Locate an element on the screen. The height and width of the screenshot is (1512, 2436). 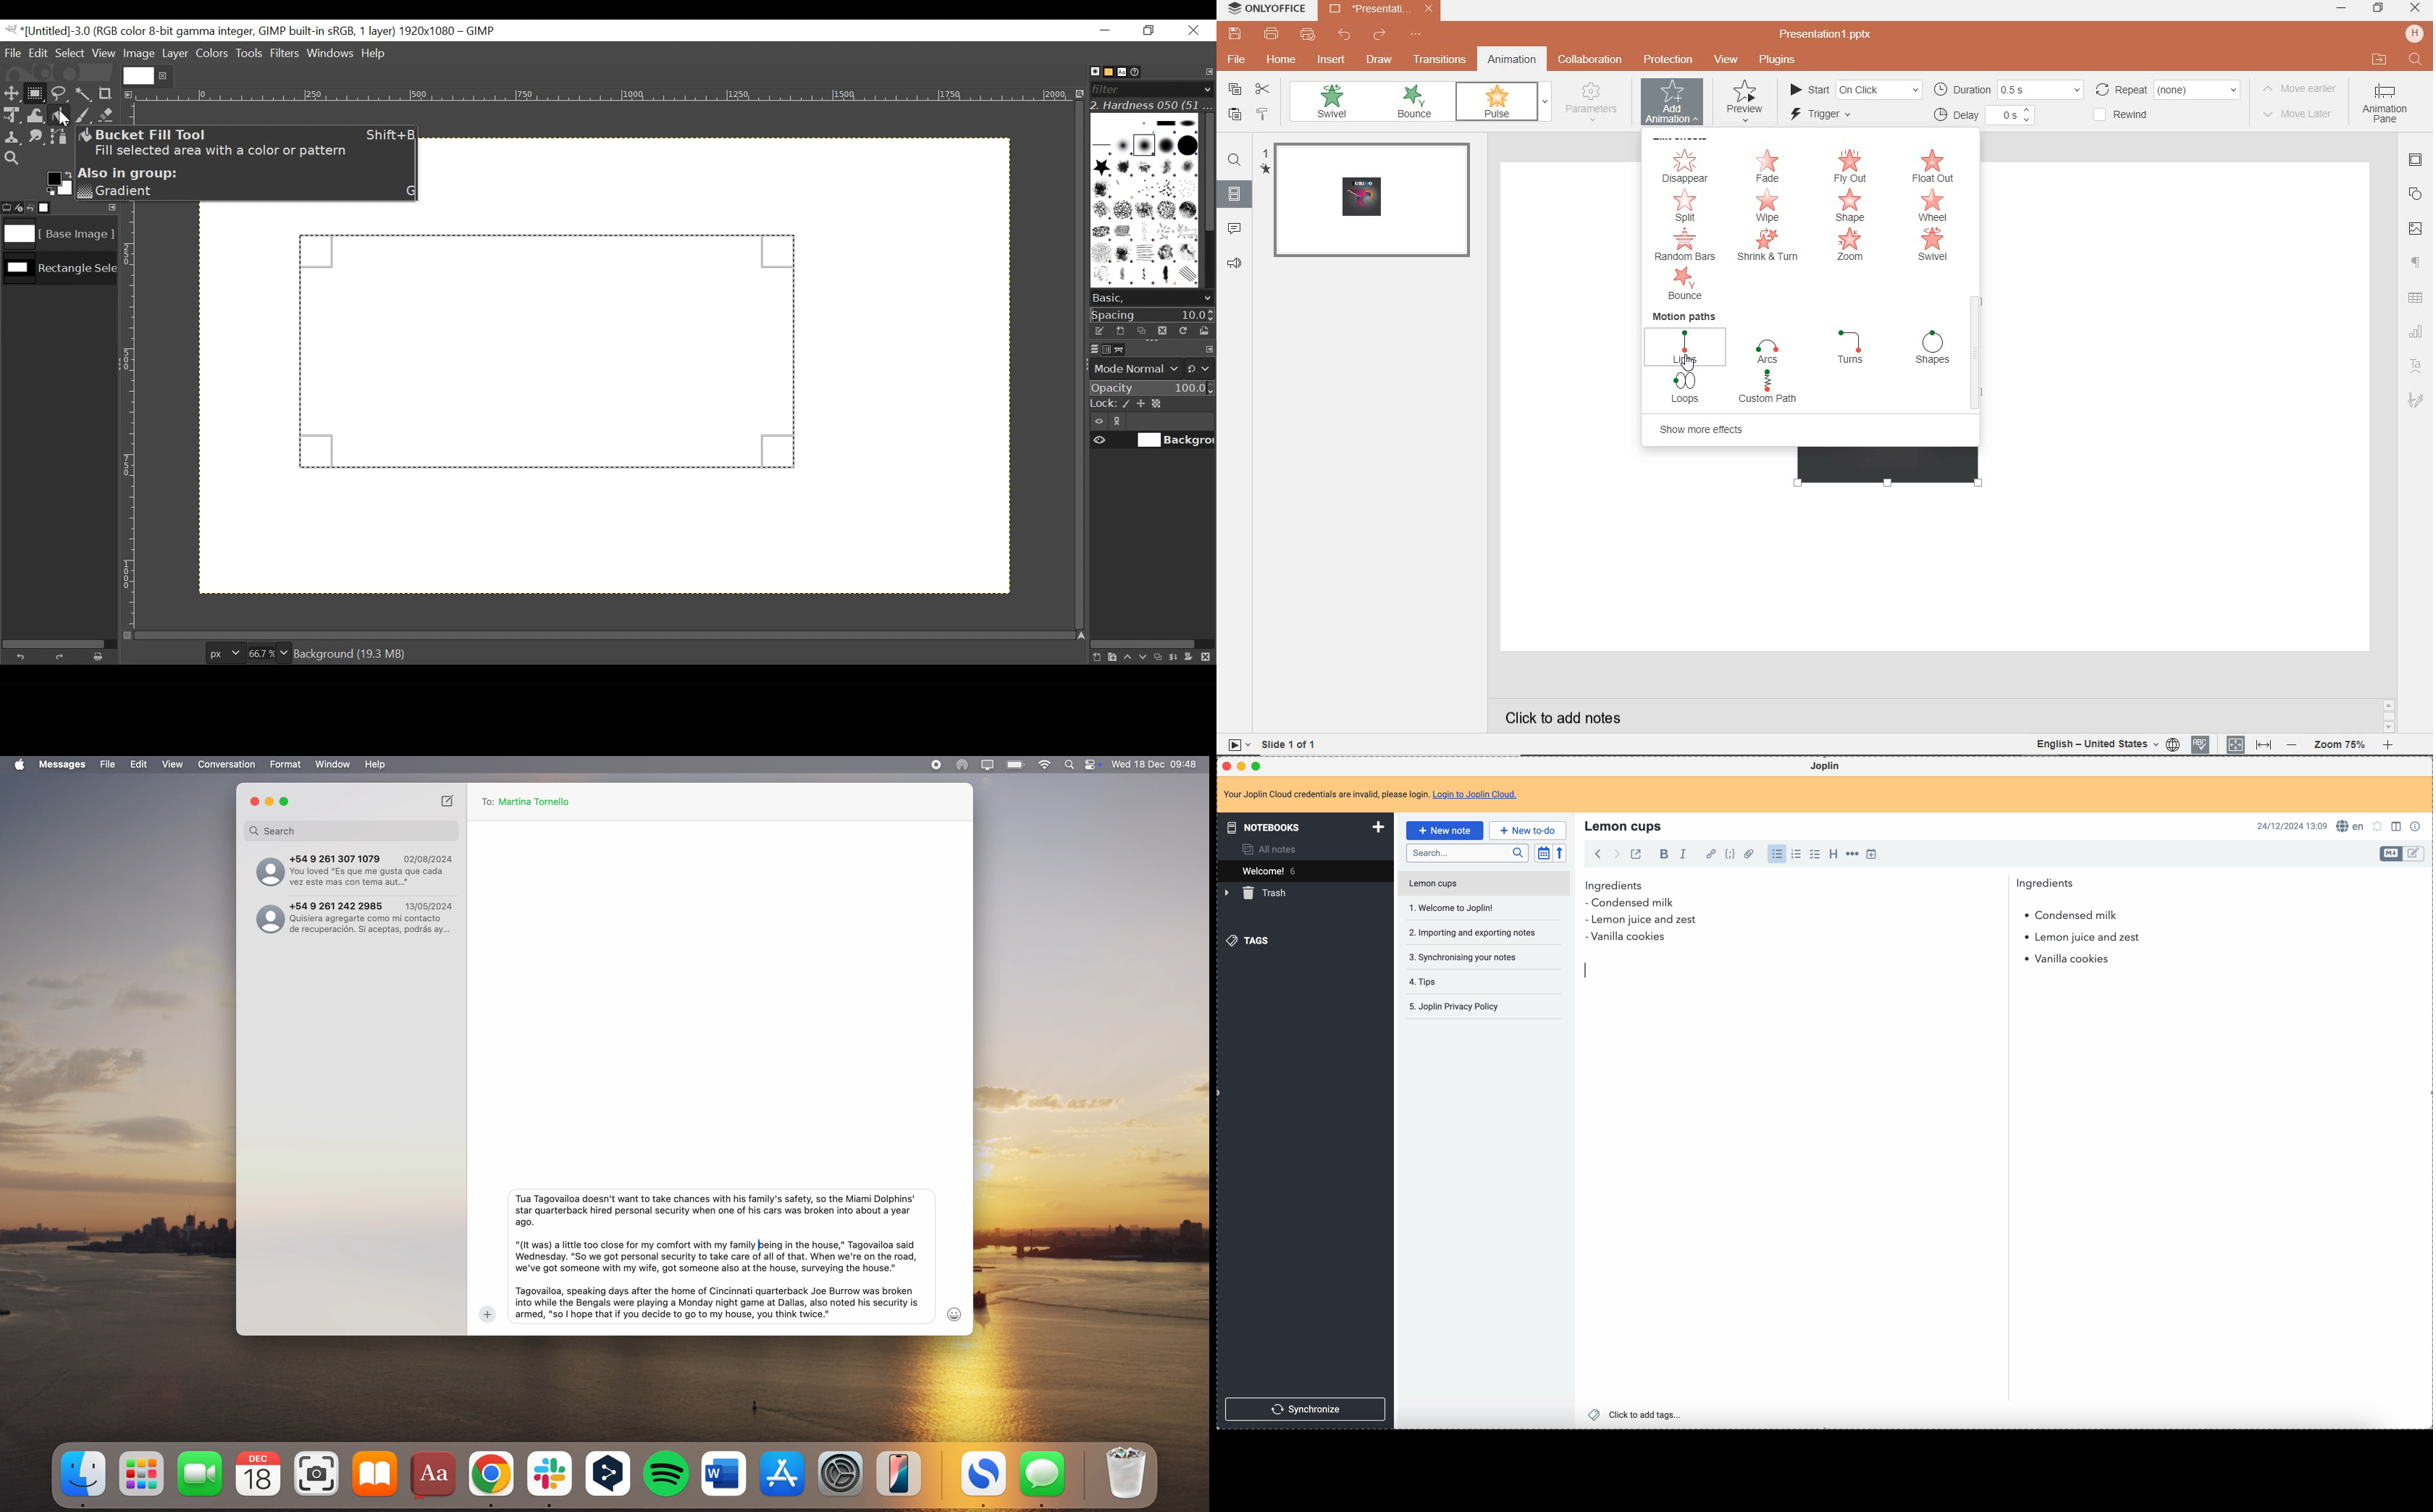
redo is located at coordinates (1378, 35).